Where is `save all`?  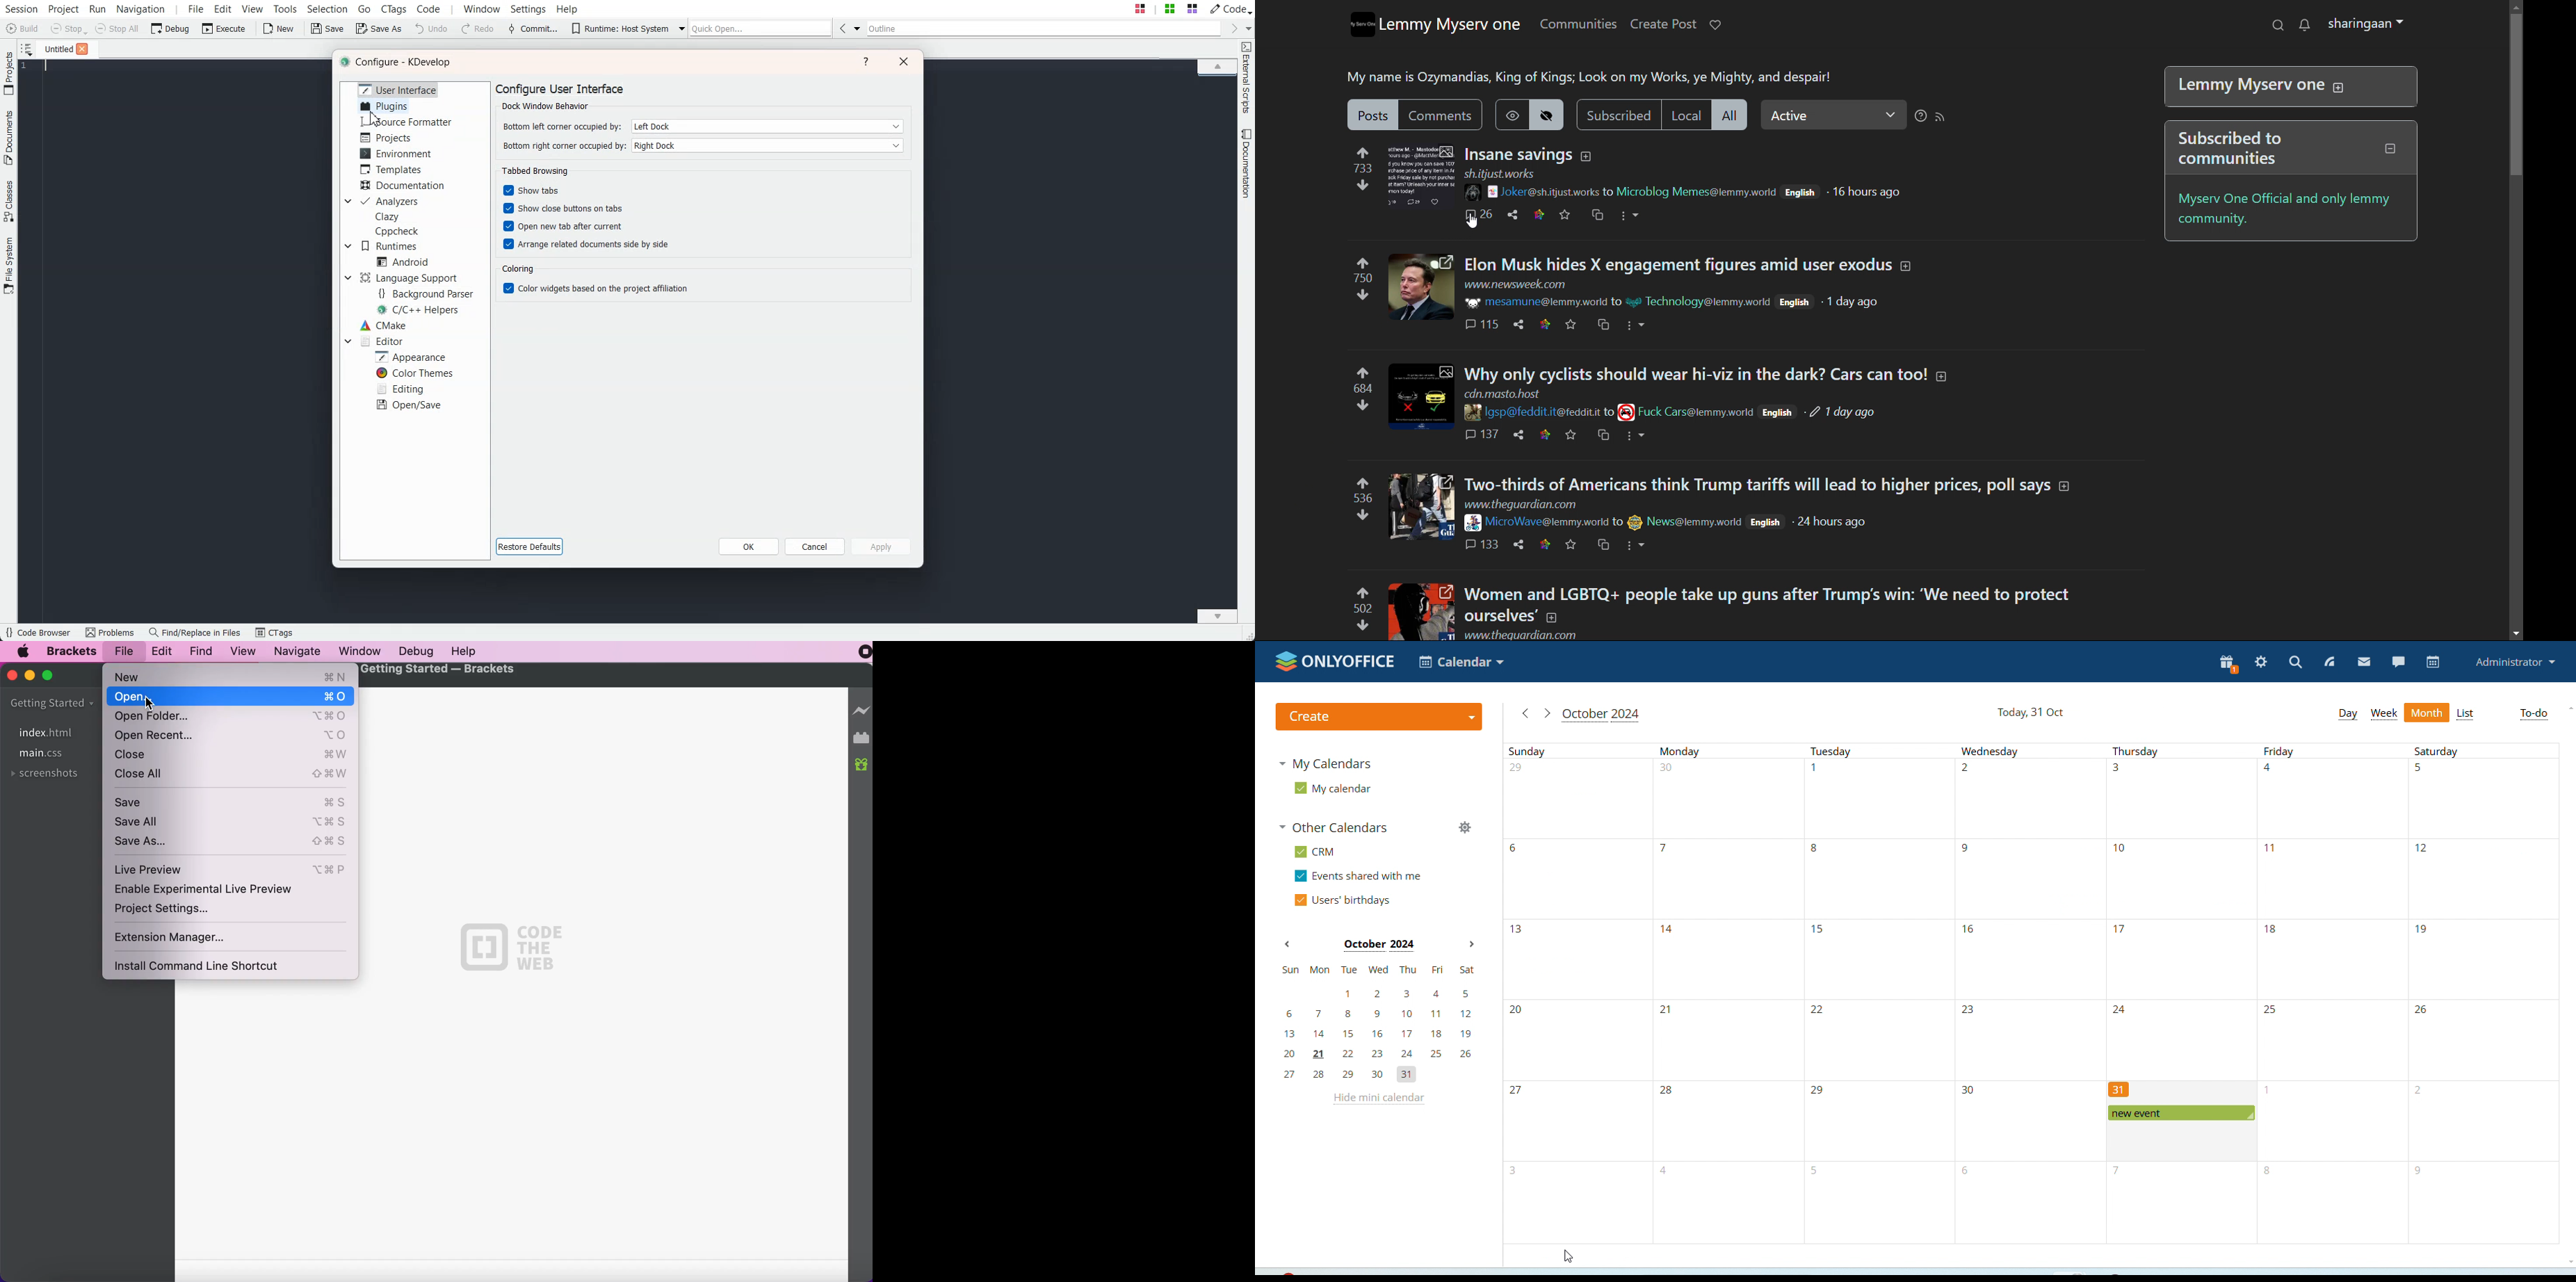 save all is located at coordinates (231, 822).